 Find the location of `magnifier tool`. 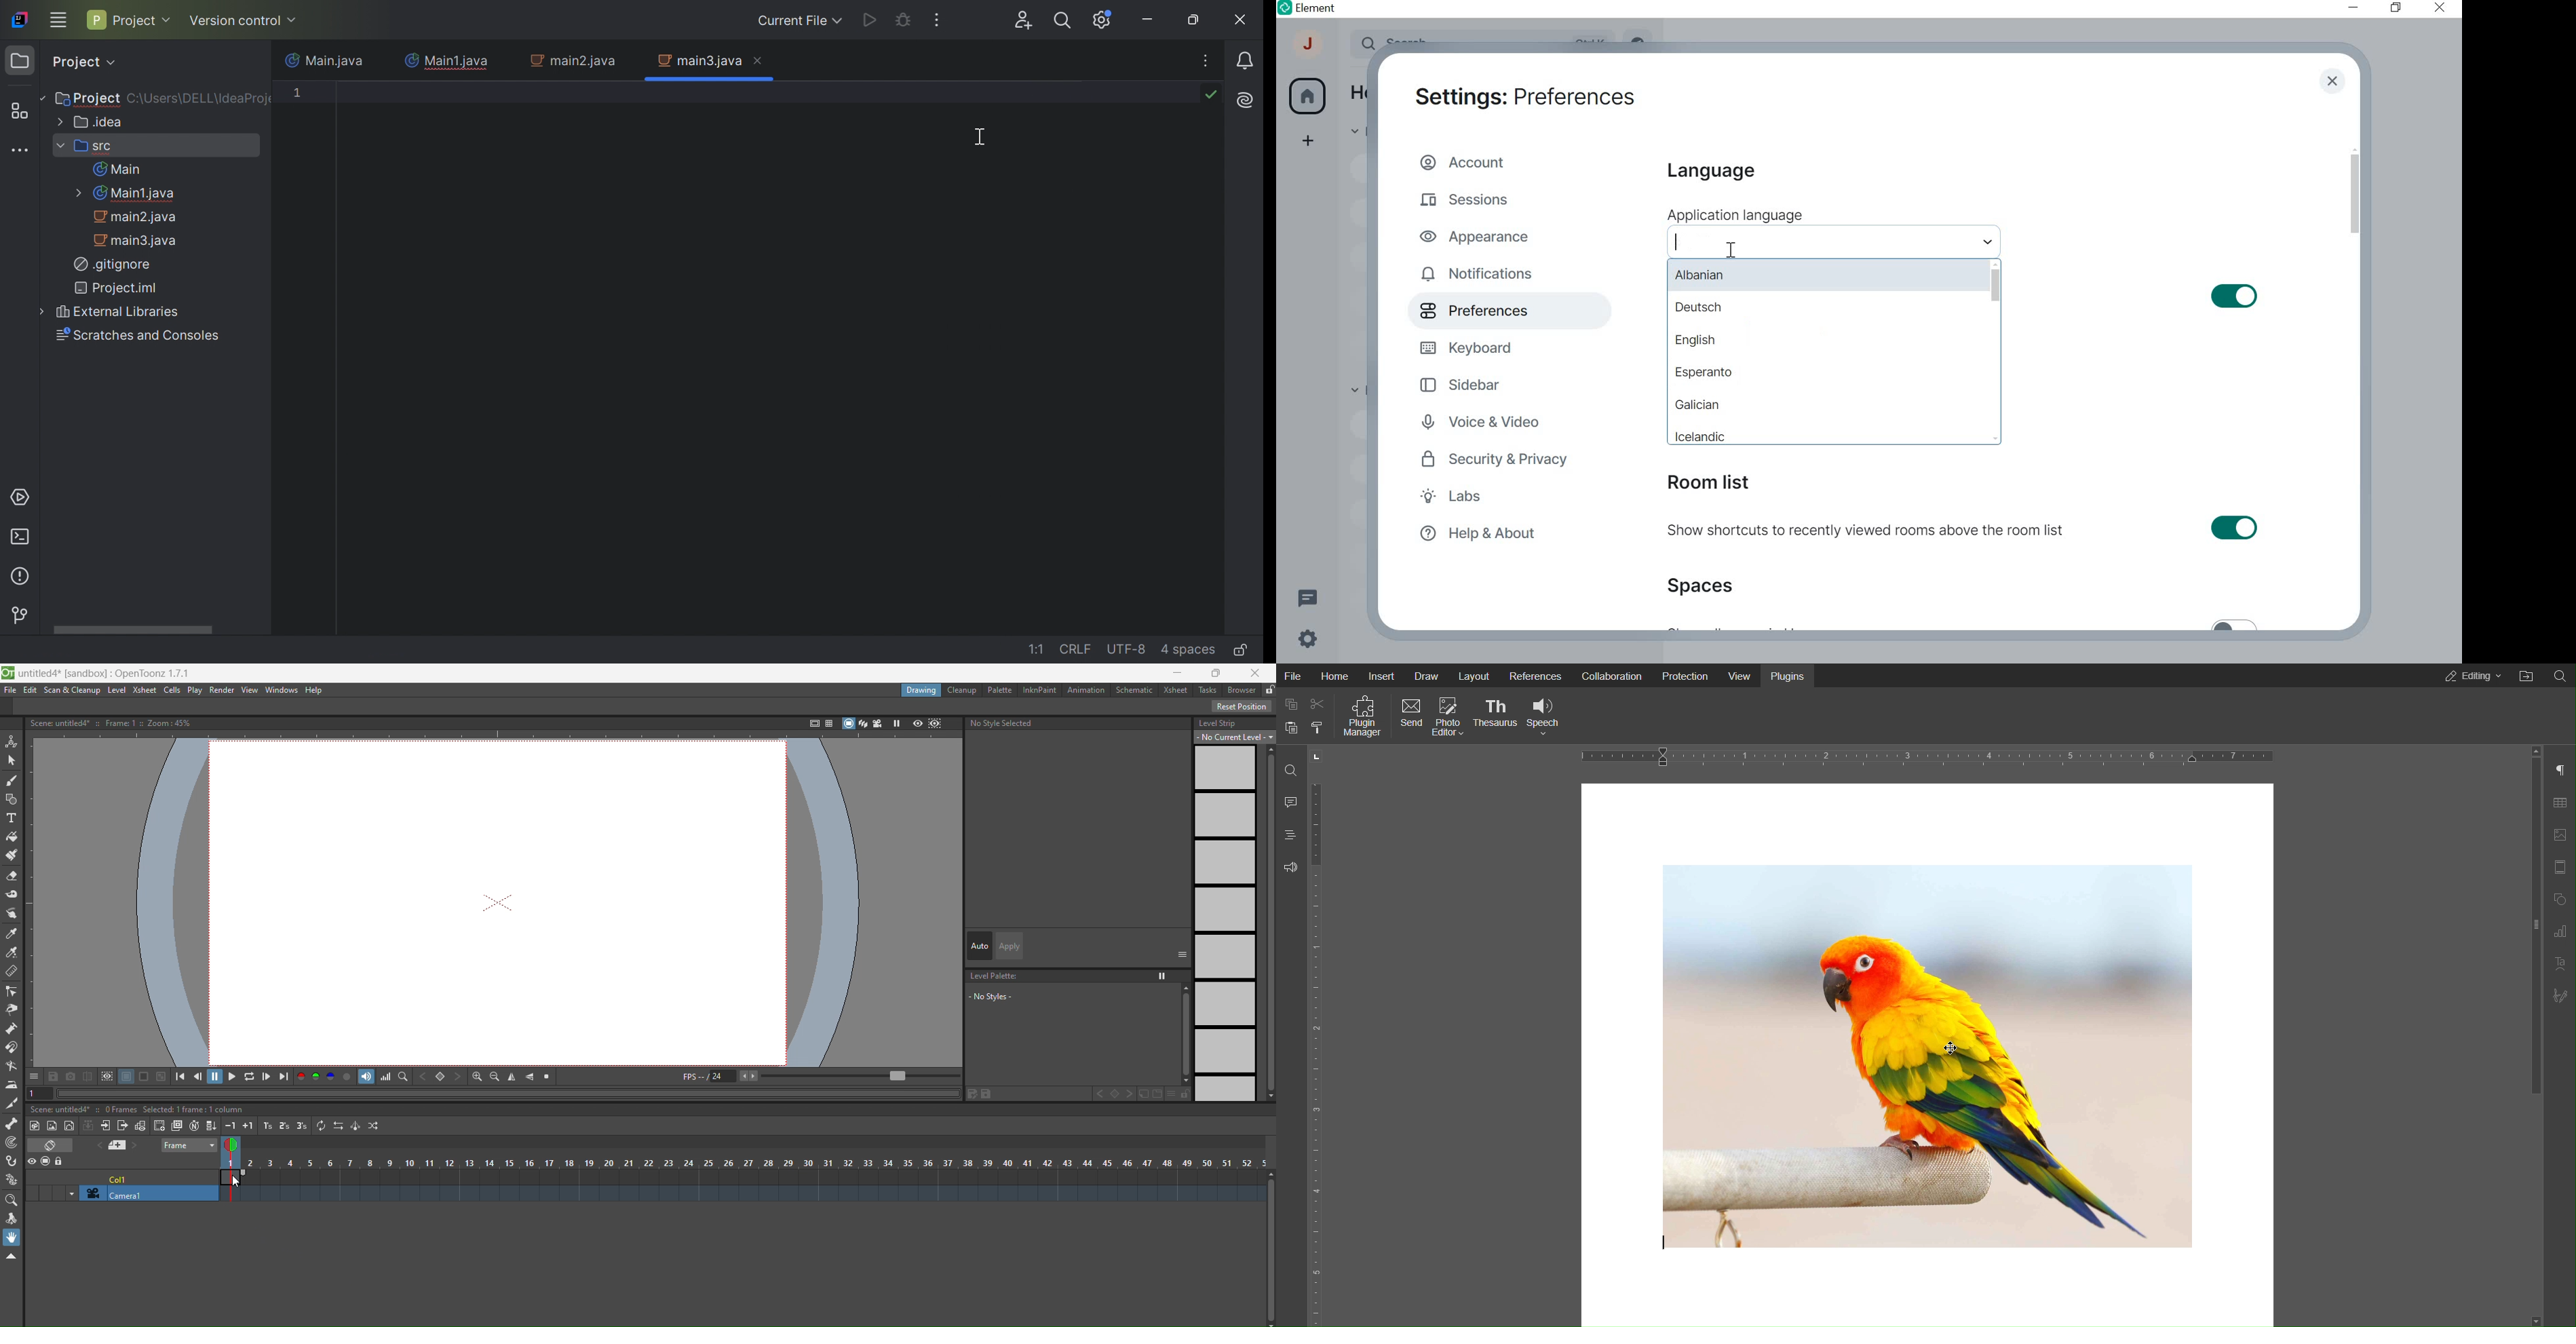

magnifier tool is located at coordinates (11, 1201).